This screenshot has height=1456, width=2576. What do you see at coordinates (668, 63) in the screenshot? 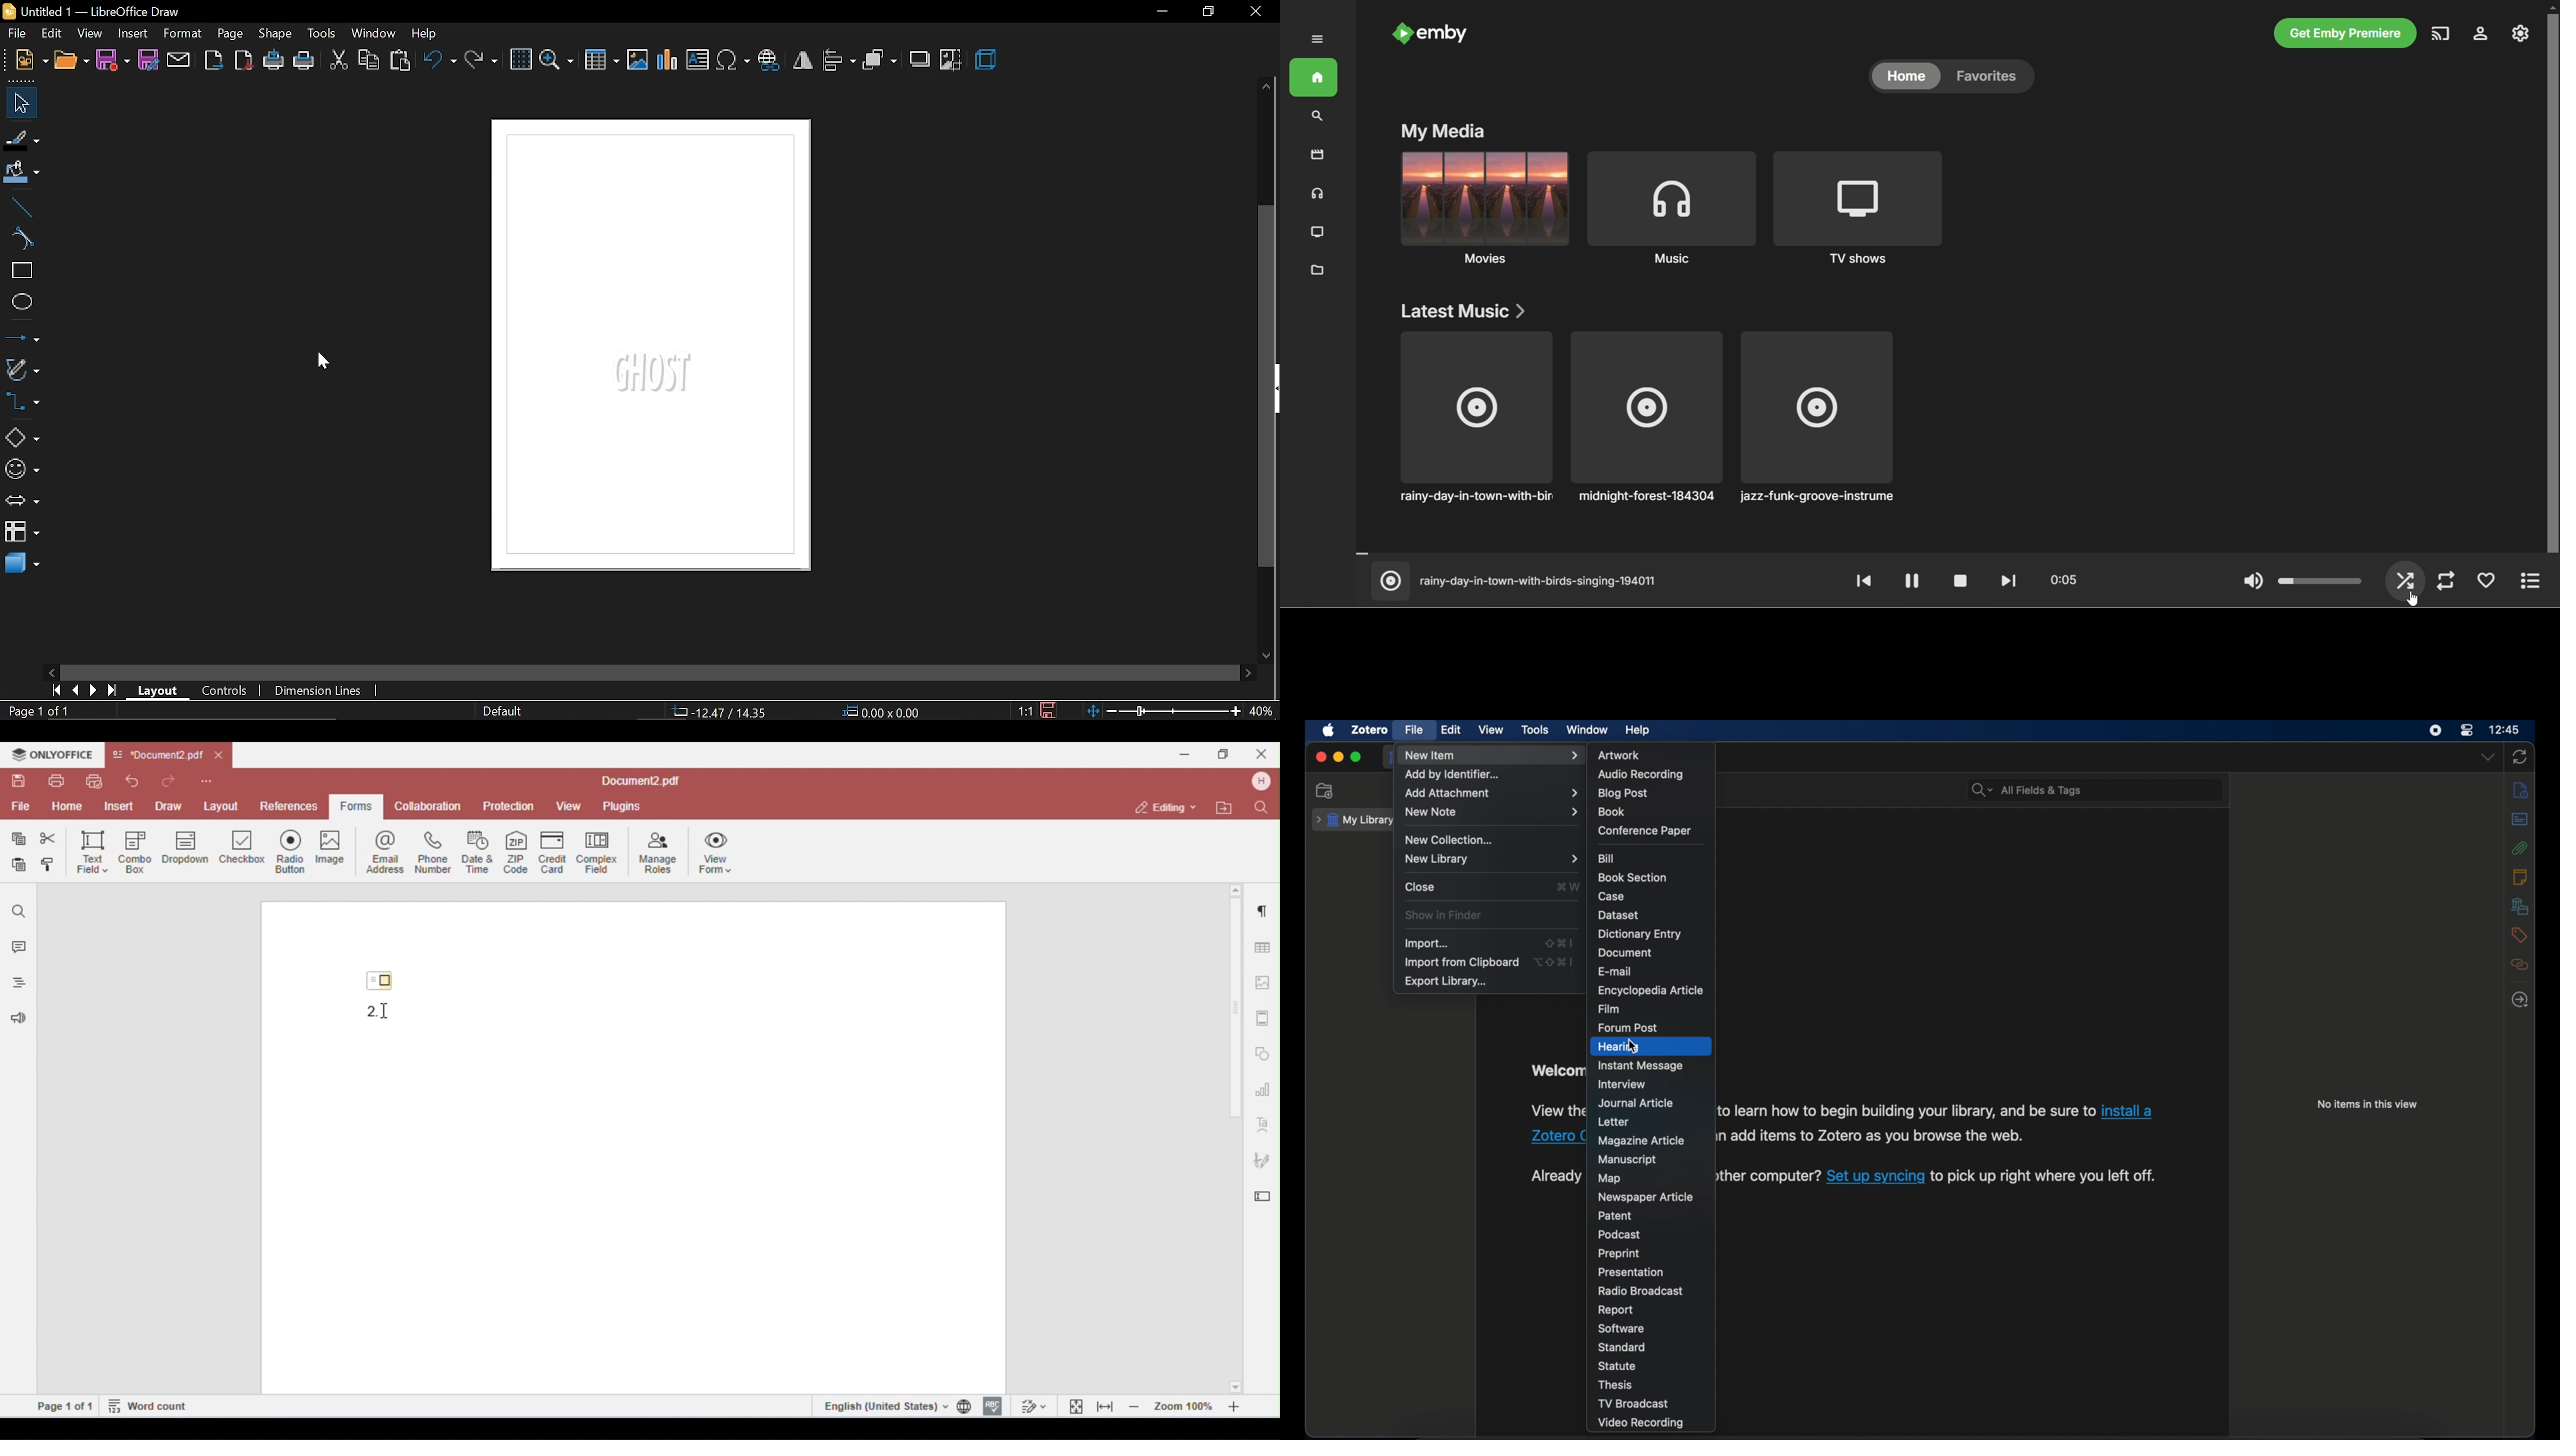
I see `insert chart` at bounding box center [668, 63].